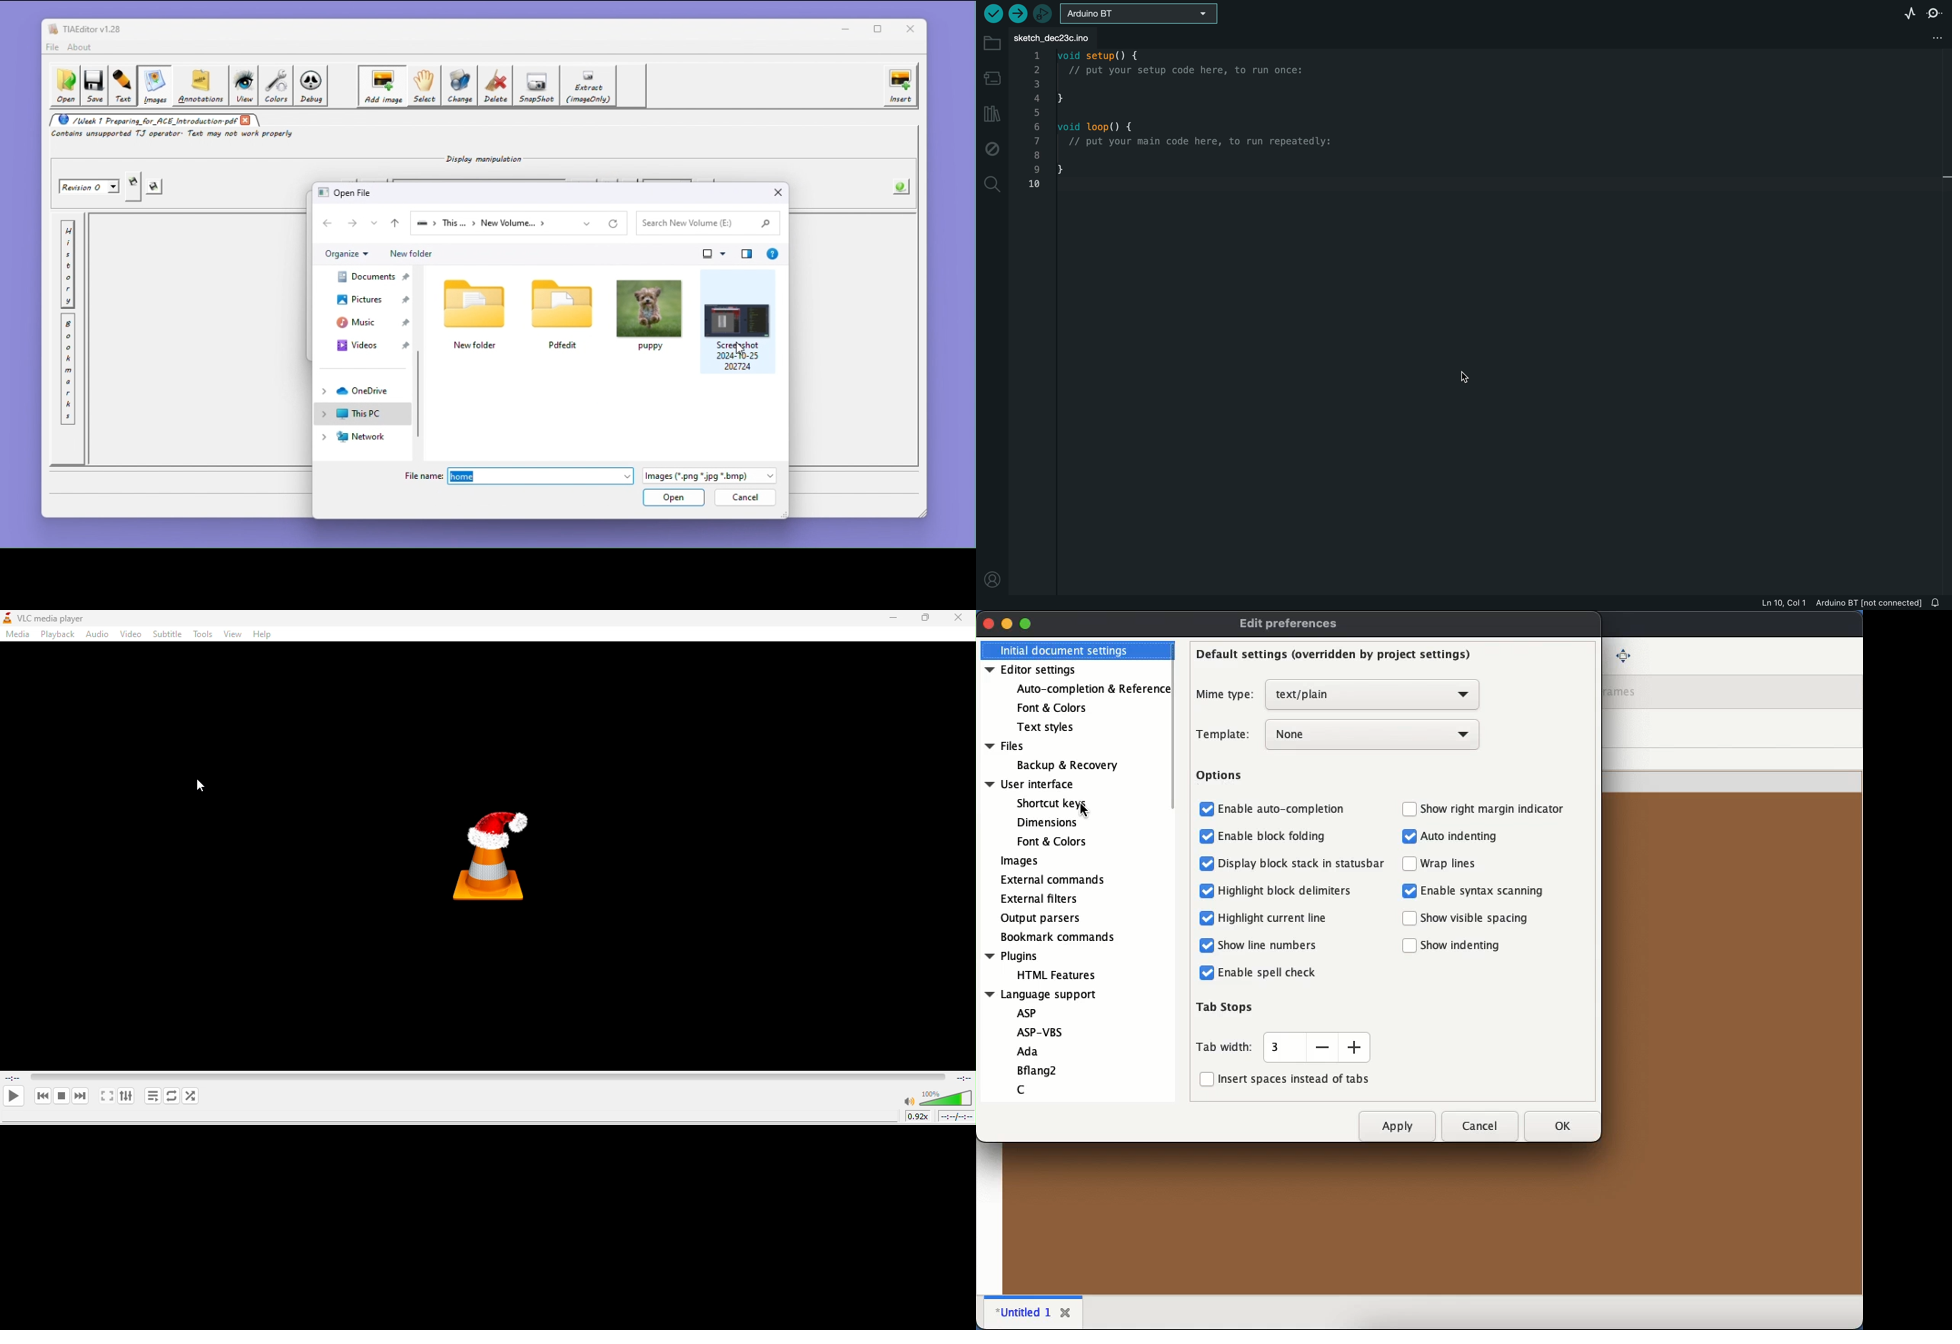 Image resolution: width=1960 pixels, height=1344 pixels. Describe the element at coordinates (709, 477) in the screenshot. I see `images (*.png*.jpg*.bmp)` at that location.